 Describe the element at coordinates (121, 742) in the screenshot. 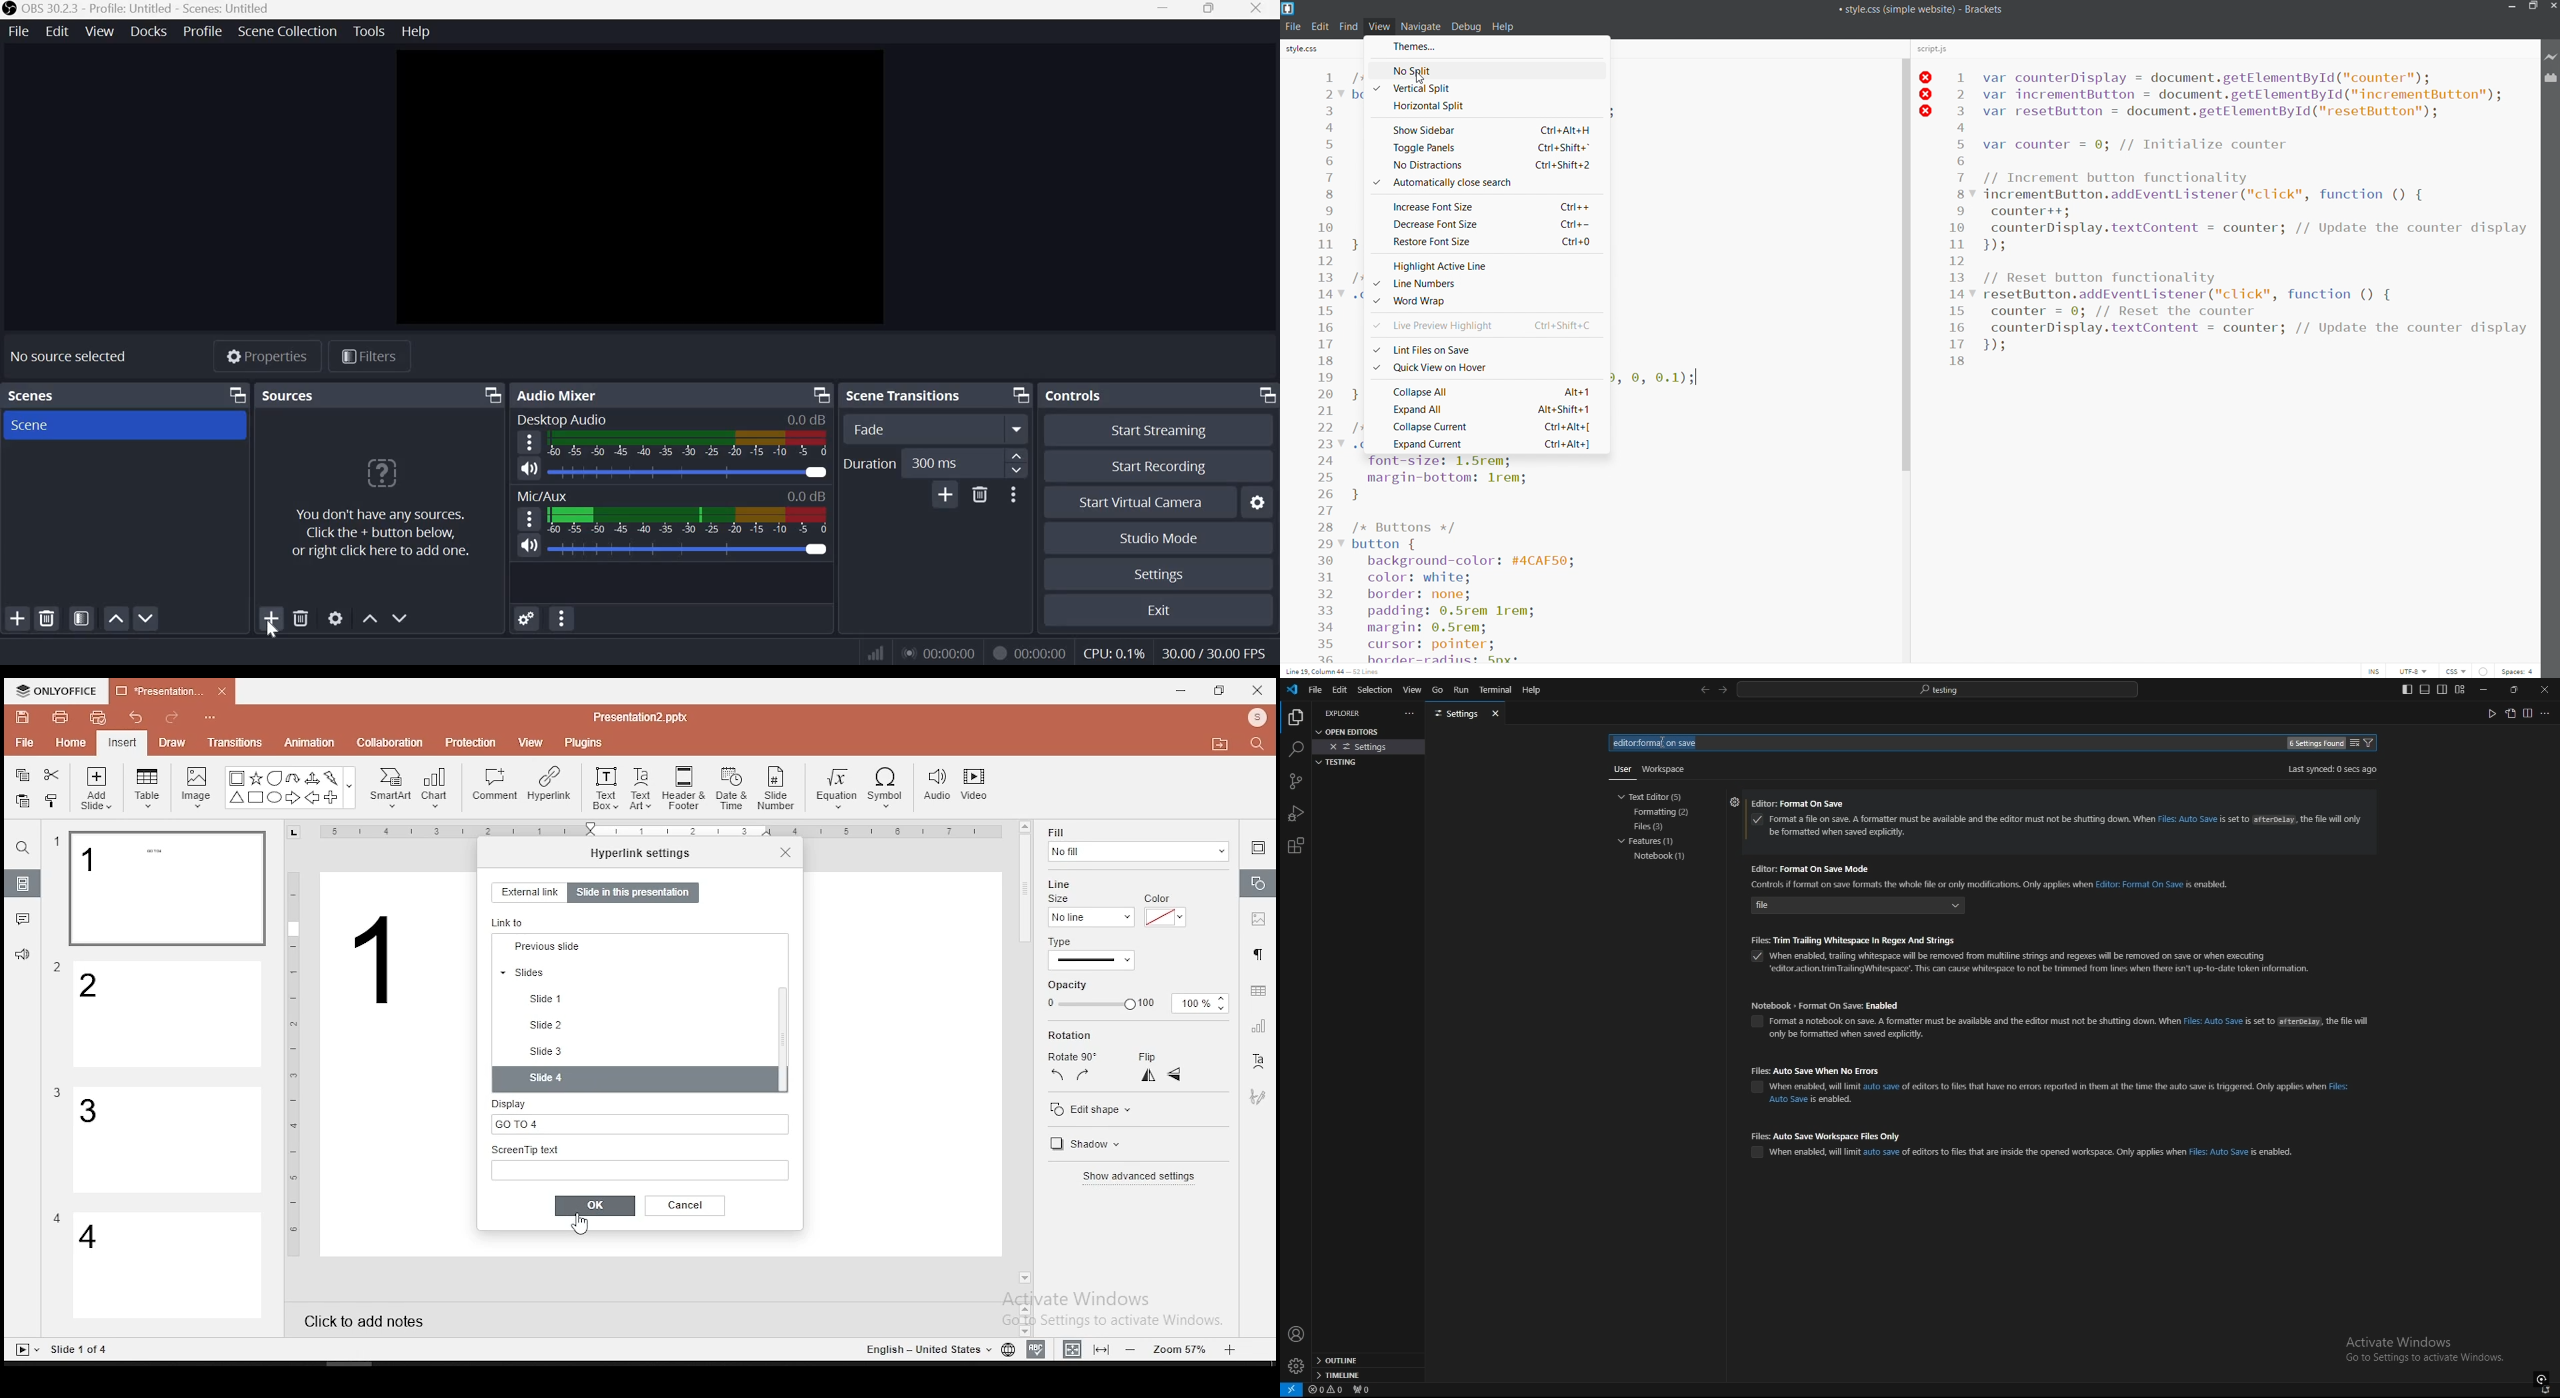

I see `insert` at that location.